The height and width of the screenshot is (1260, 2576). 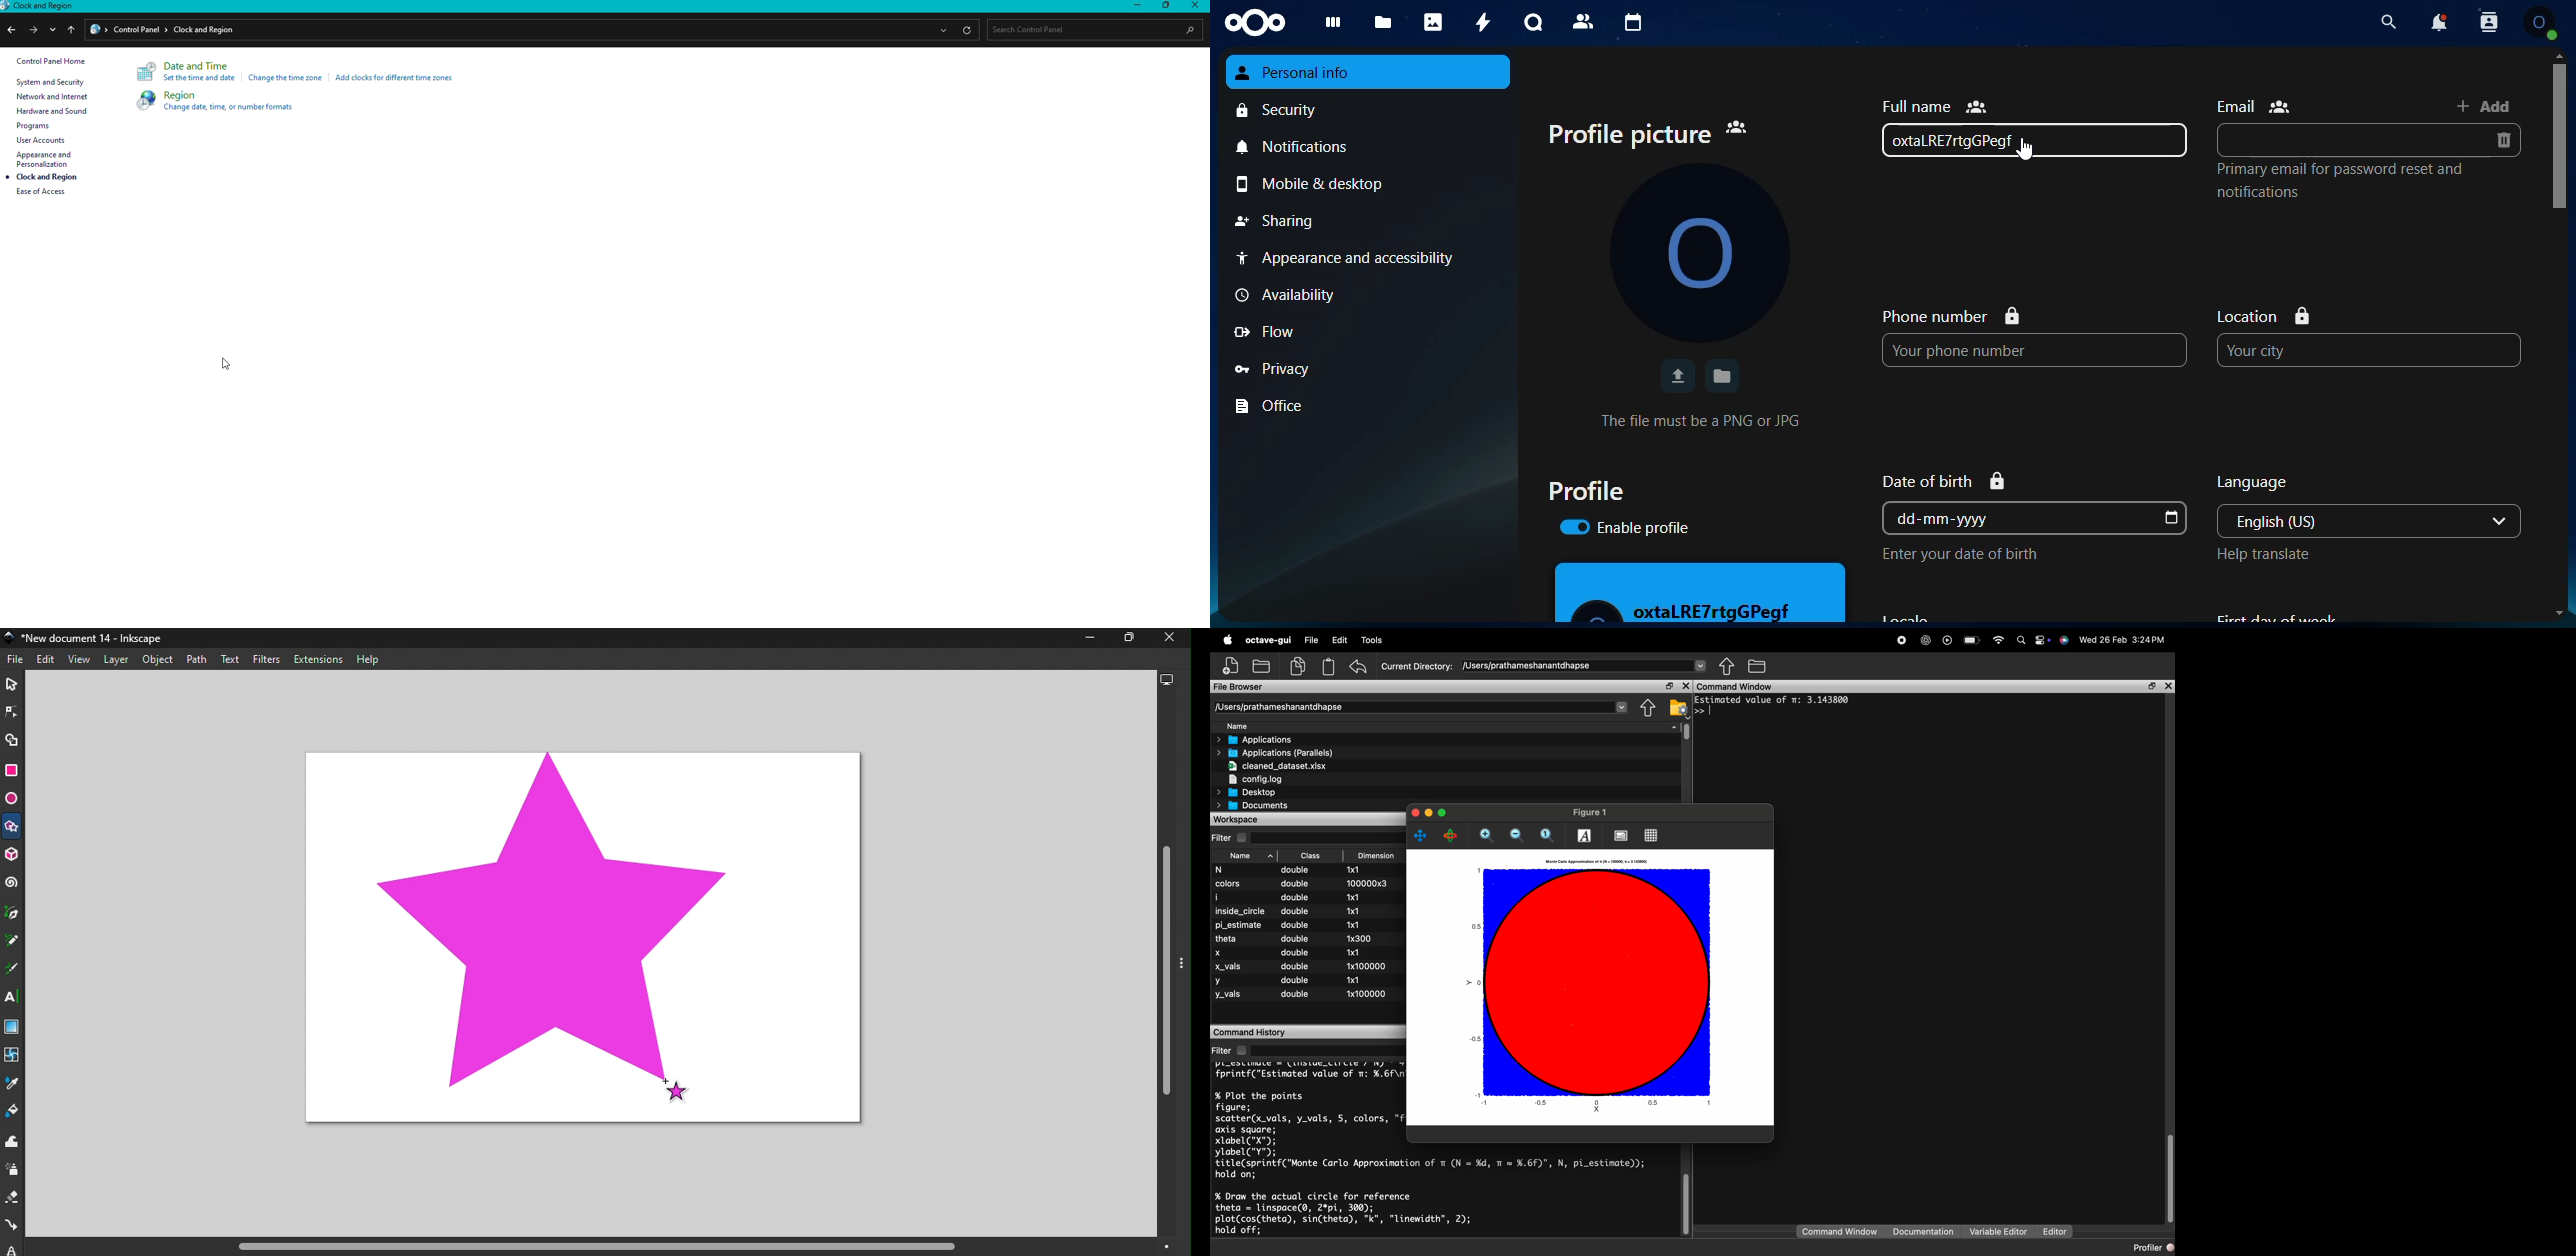 What do you see at coordinates (1371, 184) in the screenshot?
I see `mobile & desktop` at bounding box center [1371, 184].